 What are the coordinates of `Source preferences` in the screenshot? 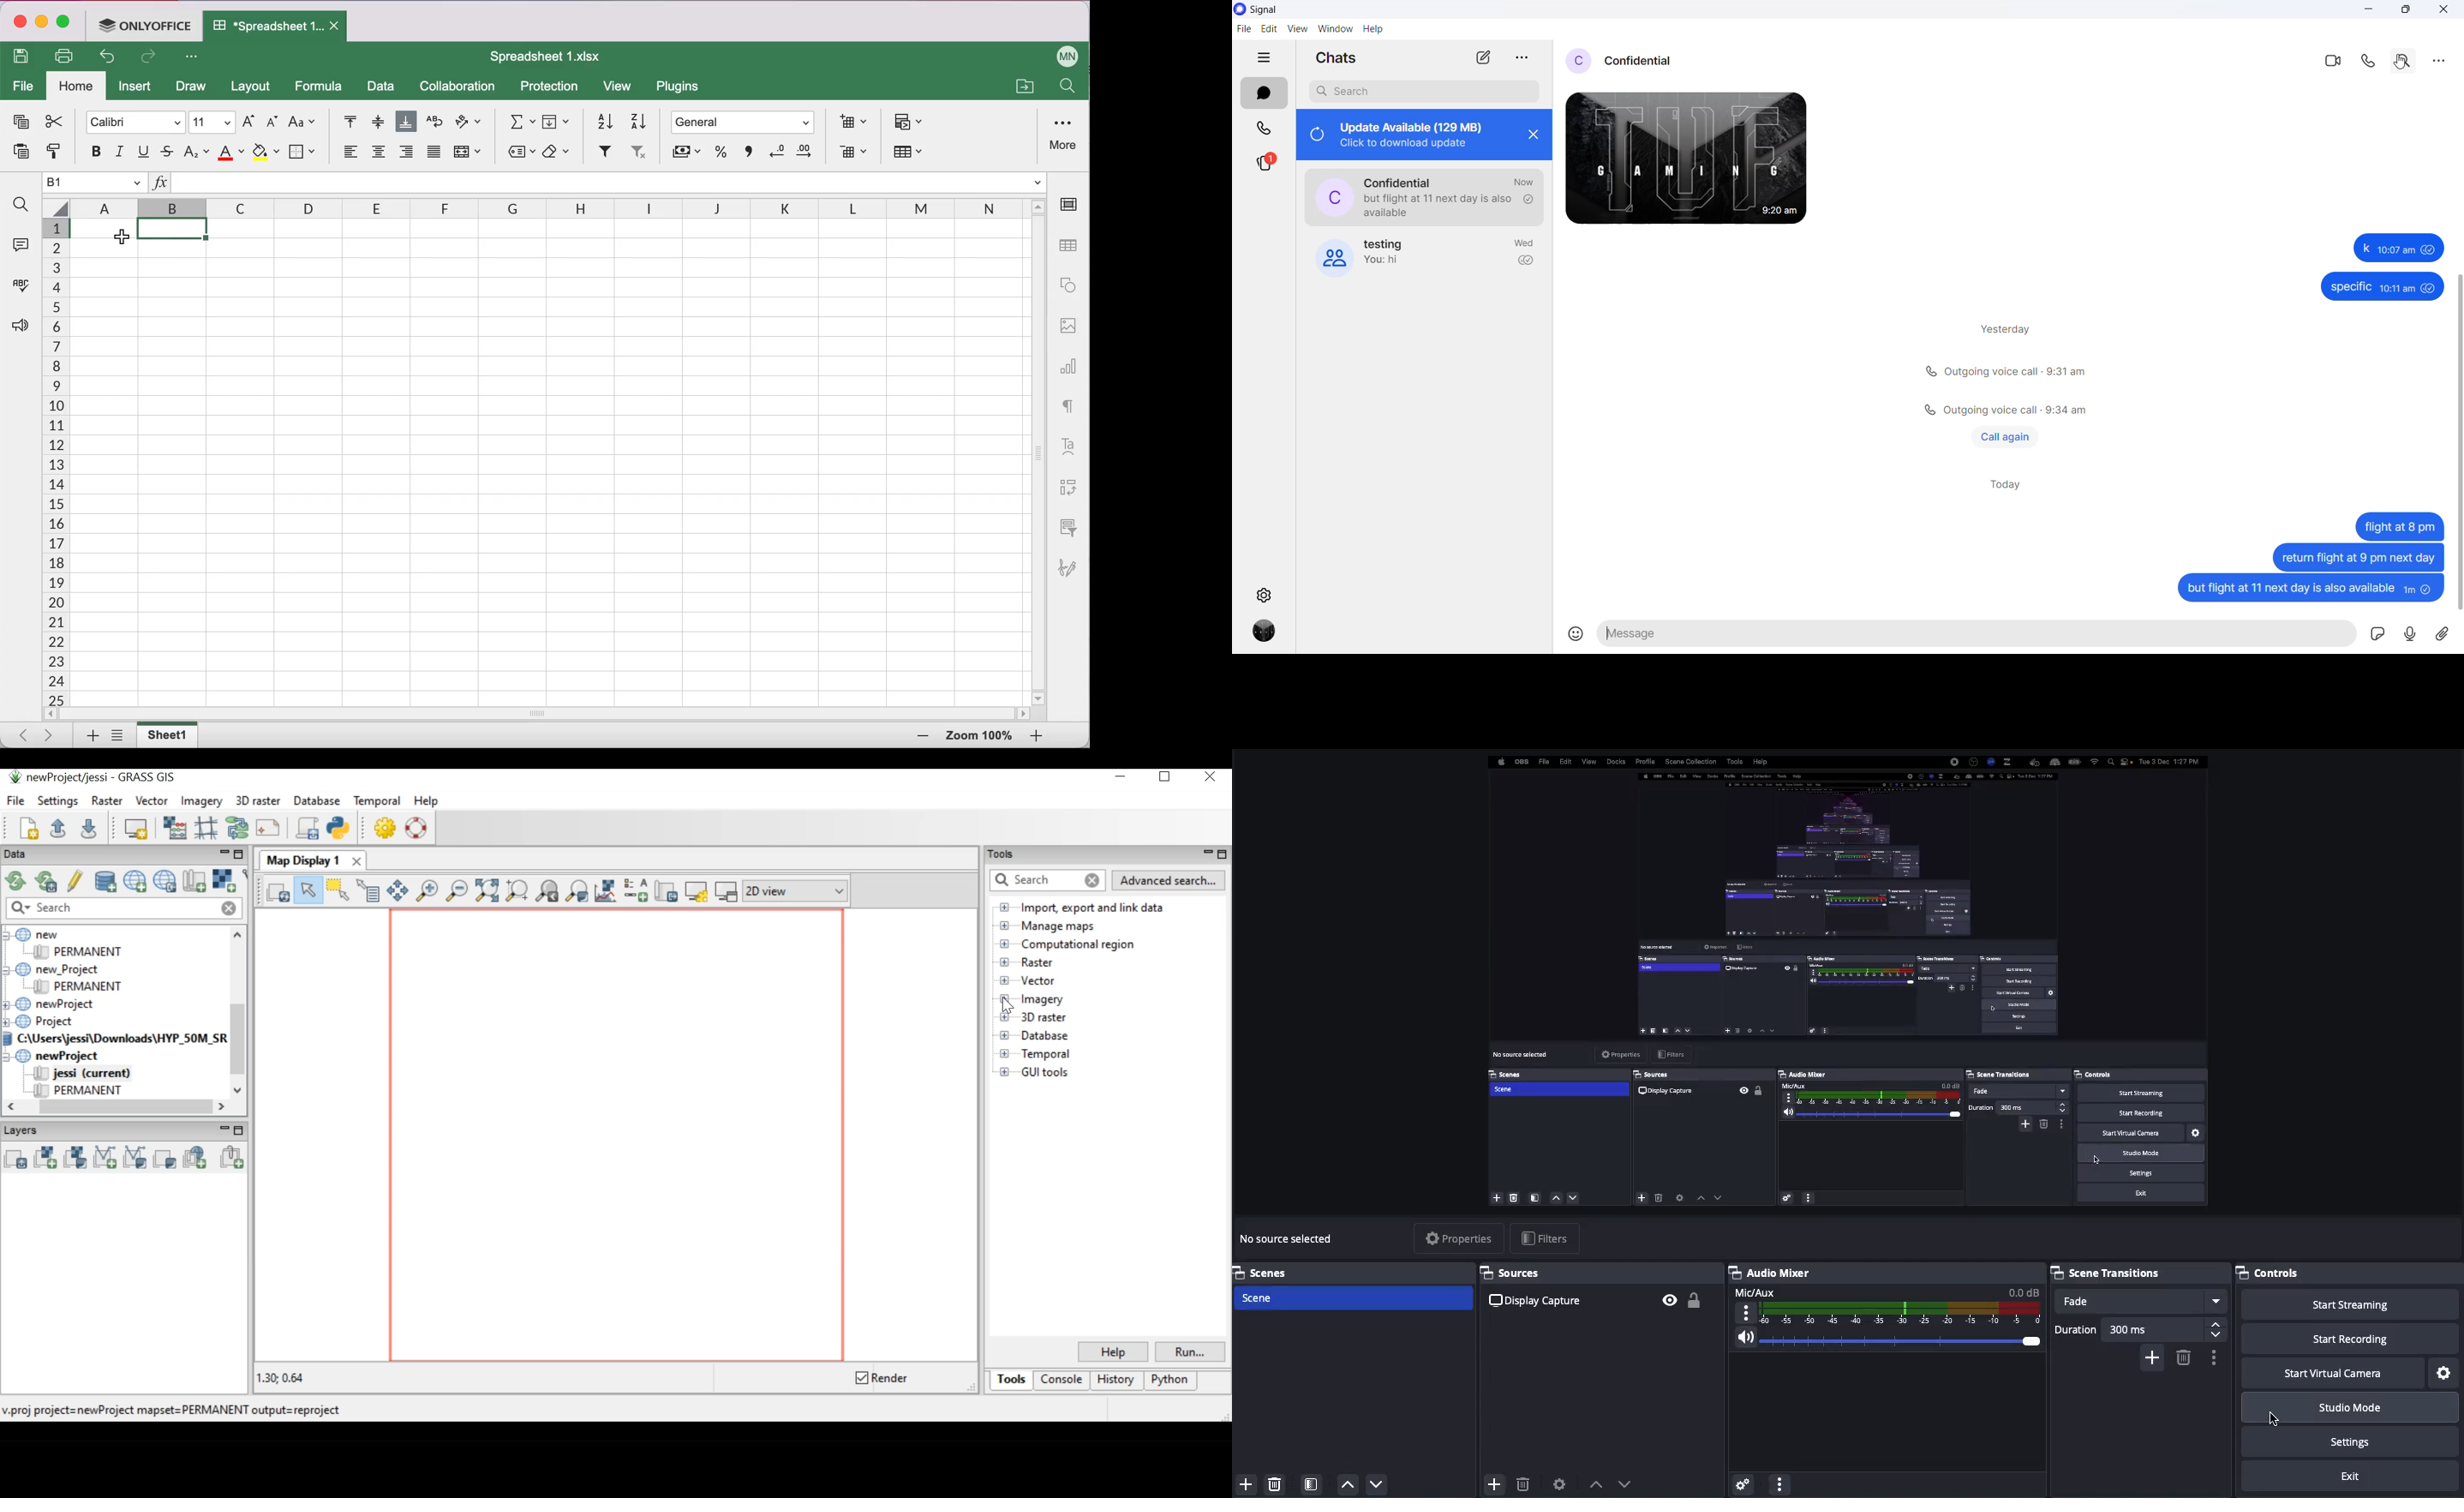 It's located at (1558, 1484).